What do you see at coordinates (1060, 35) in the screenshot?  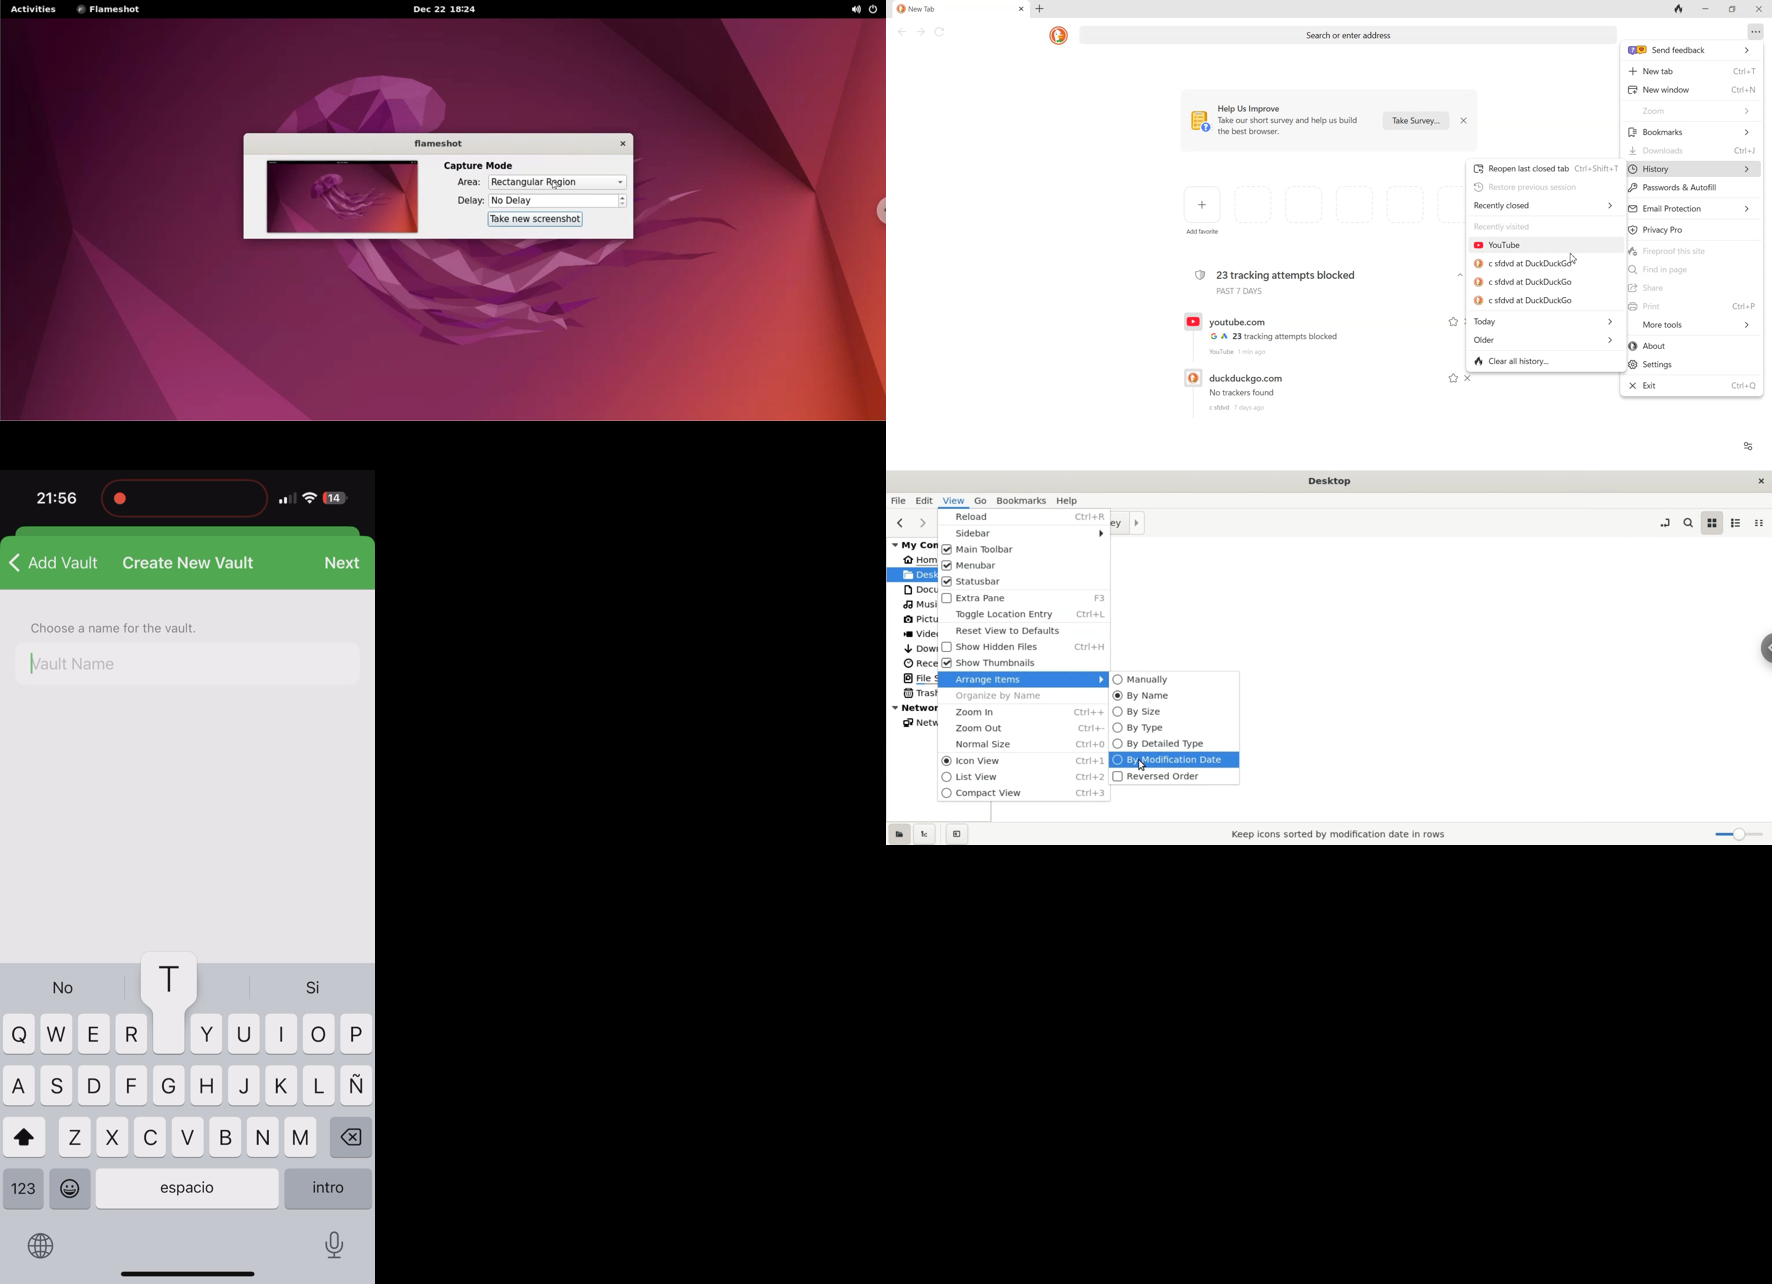 I see `DuckDuckGo logo` at bounding box center [1060, 35].